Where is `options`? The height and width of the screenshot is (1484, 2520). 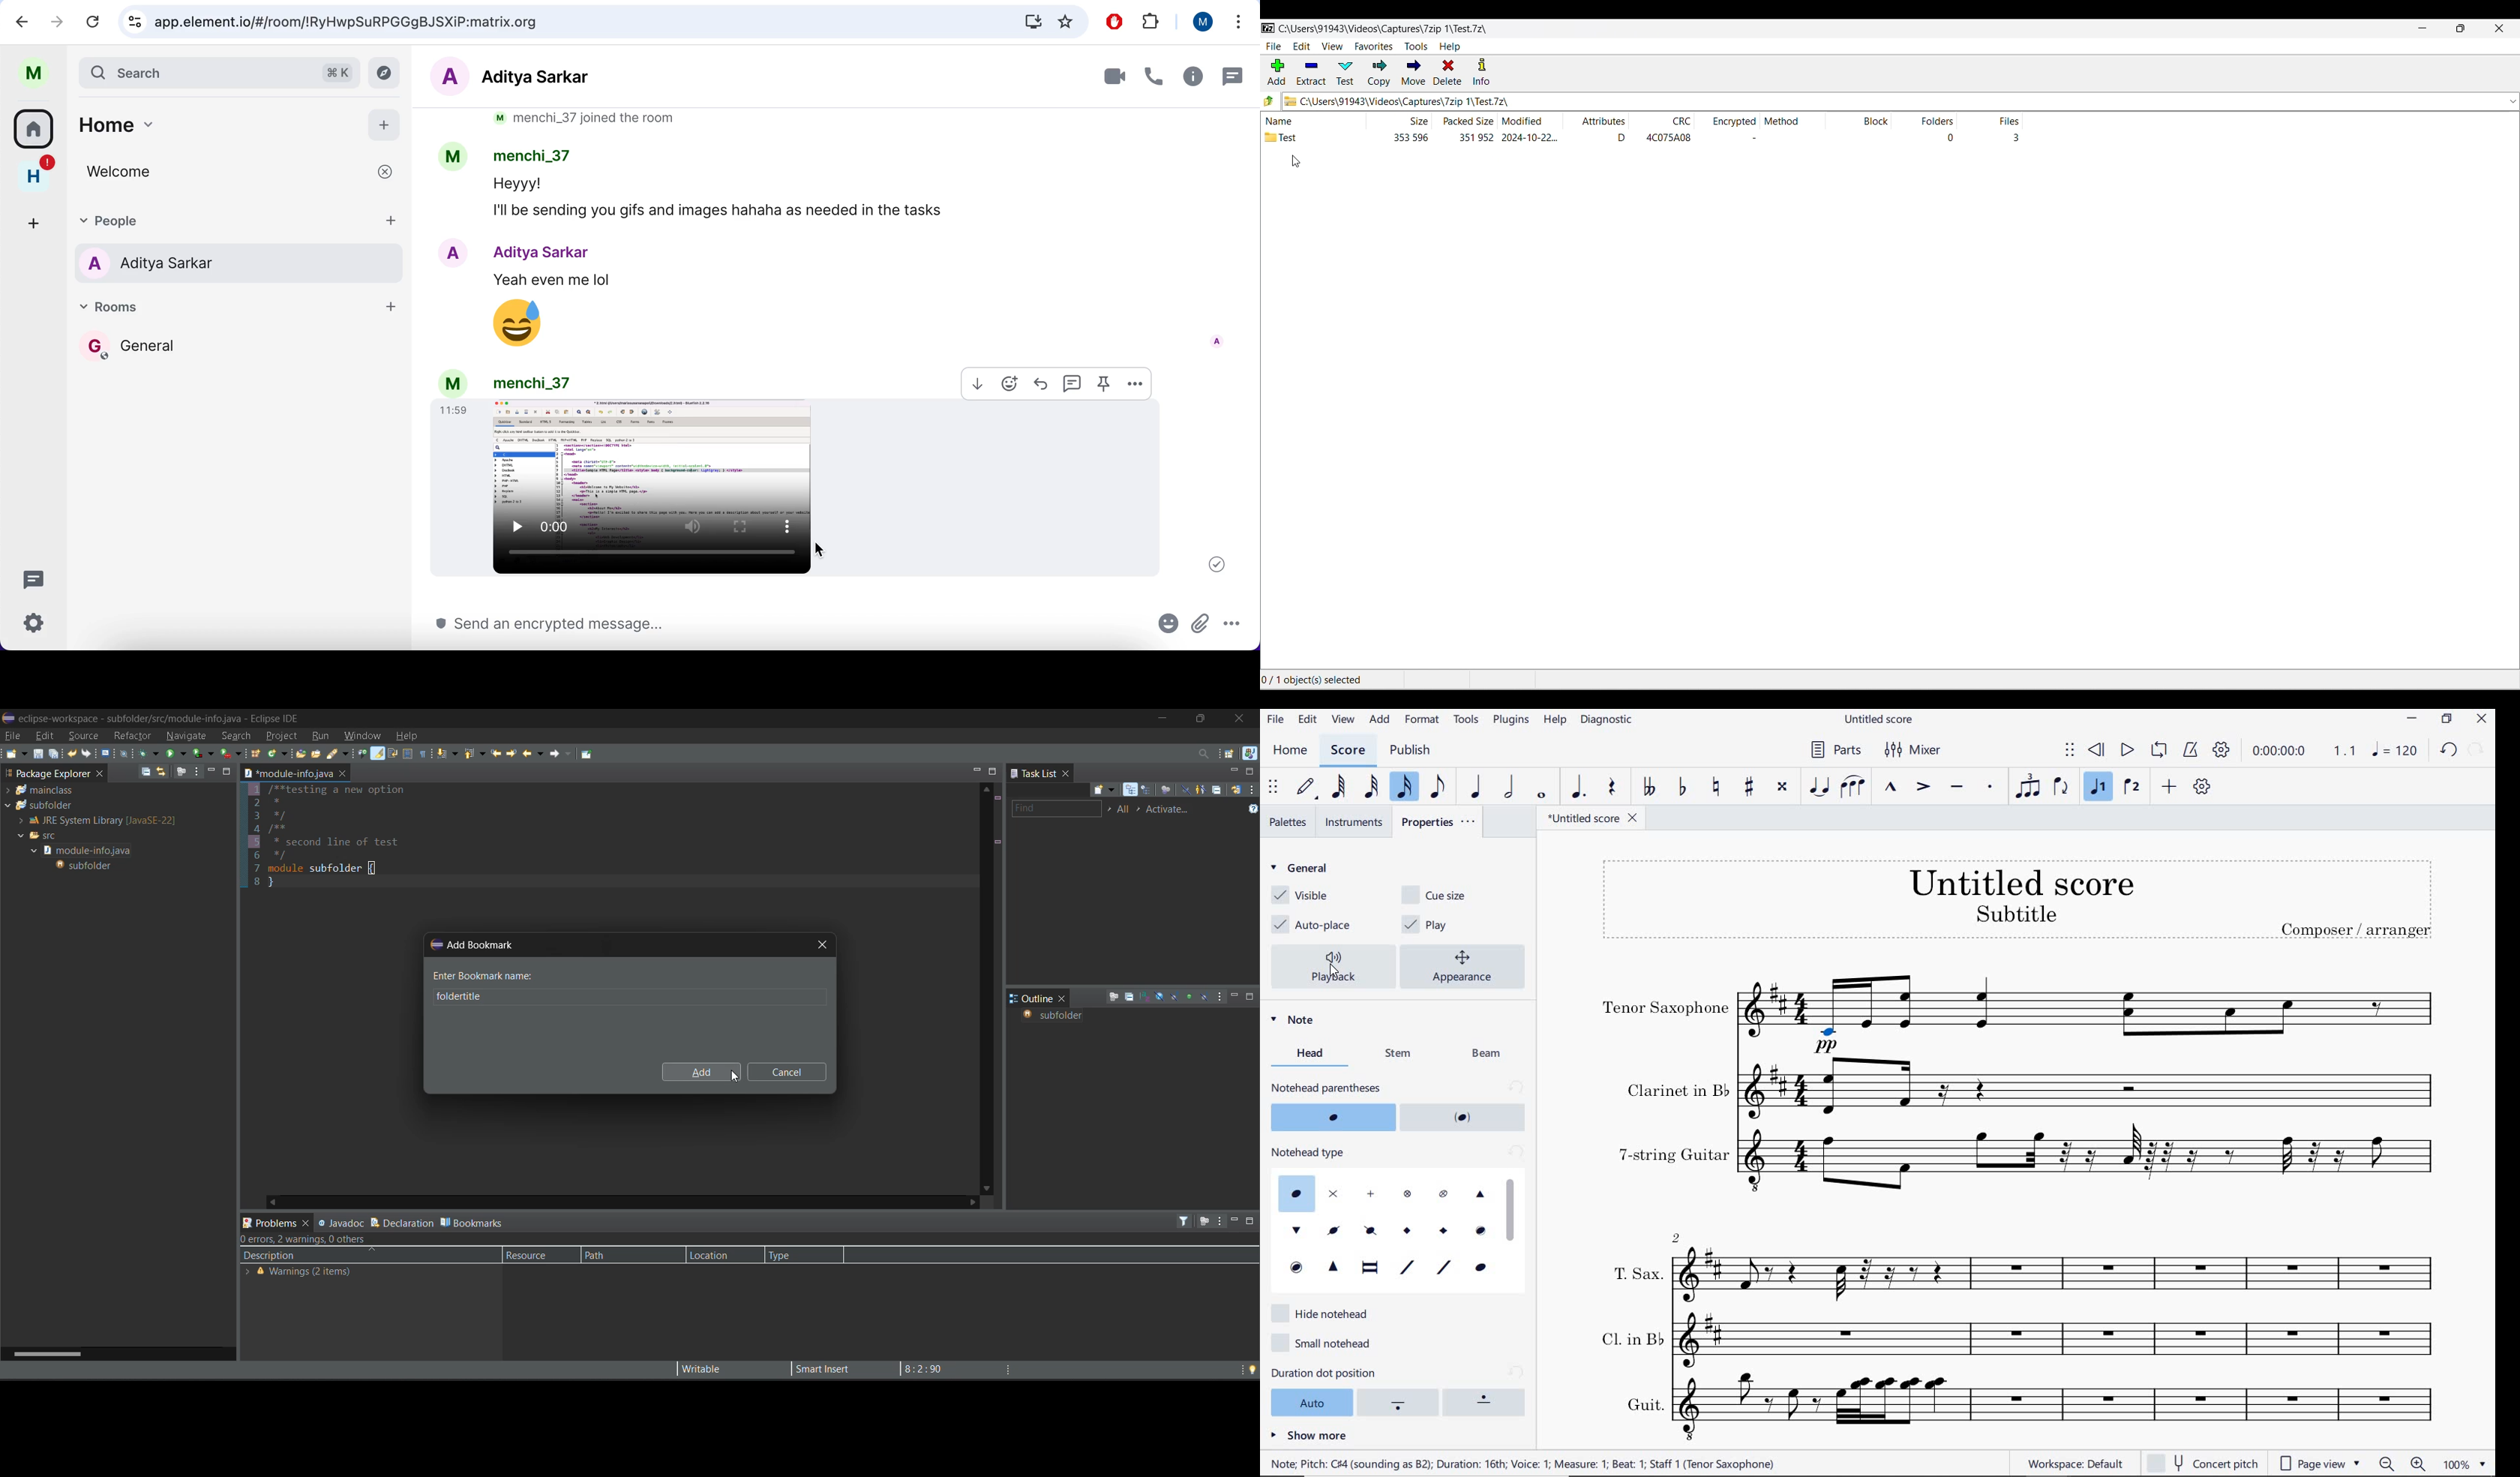
options is located at coordinates (1135, 383).